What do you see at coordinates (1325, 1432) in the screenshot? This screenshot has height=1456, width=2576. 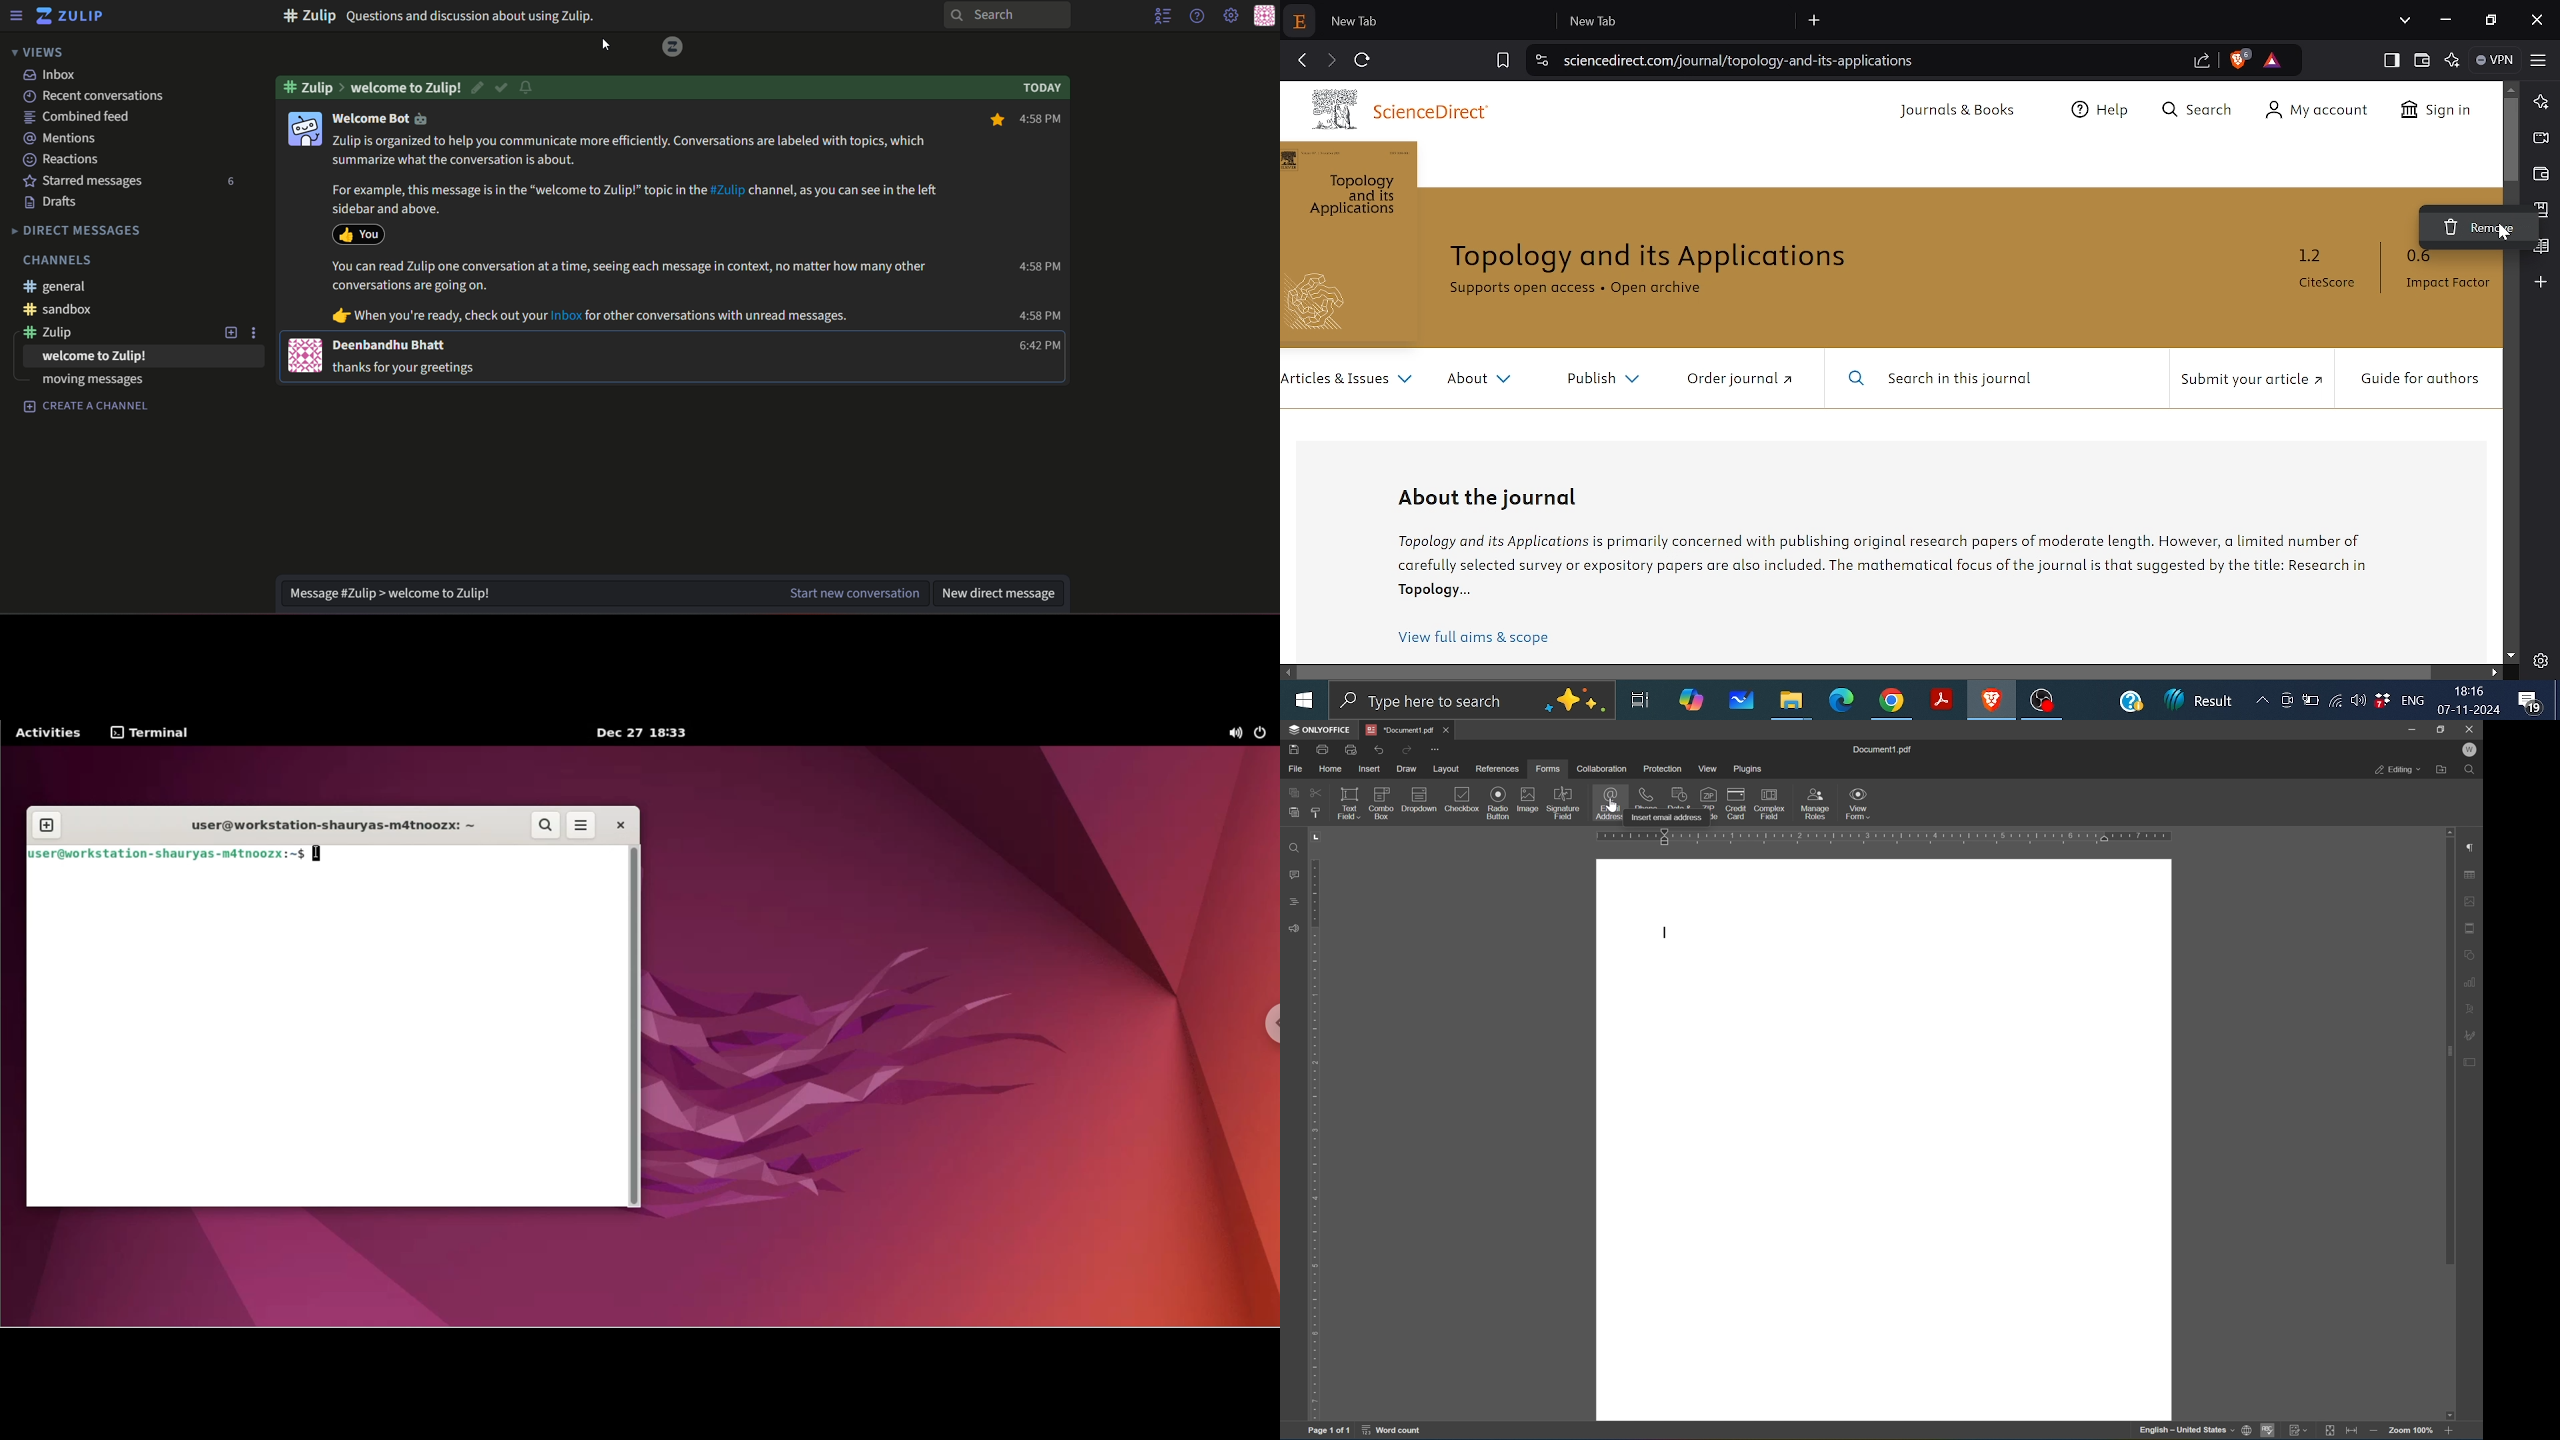 I see `page 1 of 1` at bounding box center [1325, 1432].